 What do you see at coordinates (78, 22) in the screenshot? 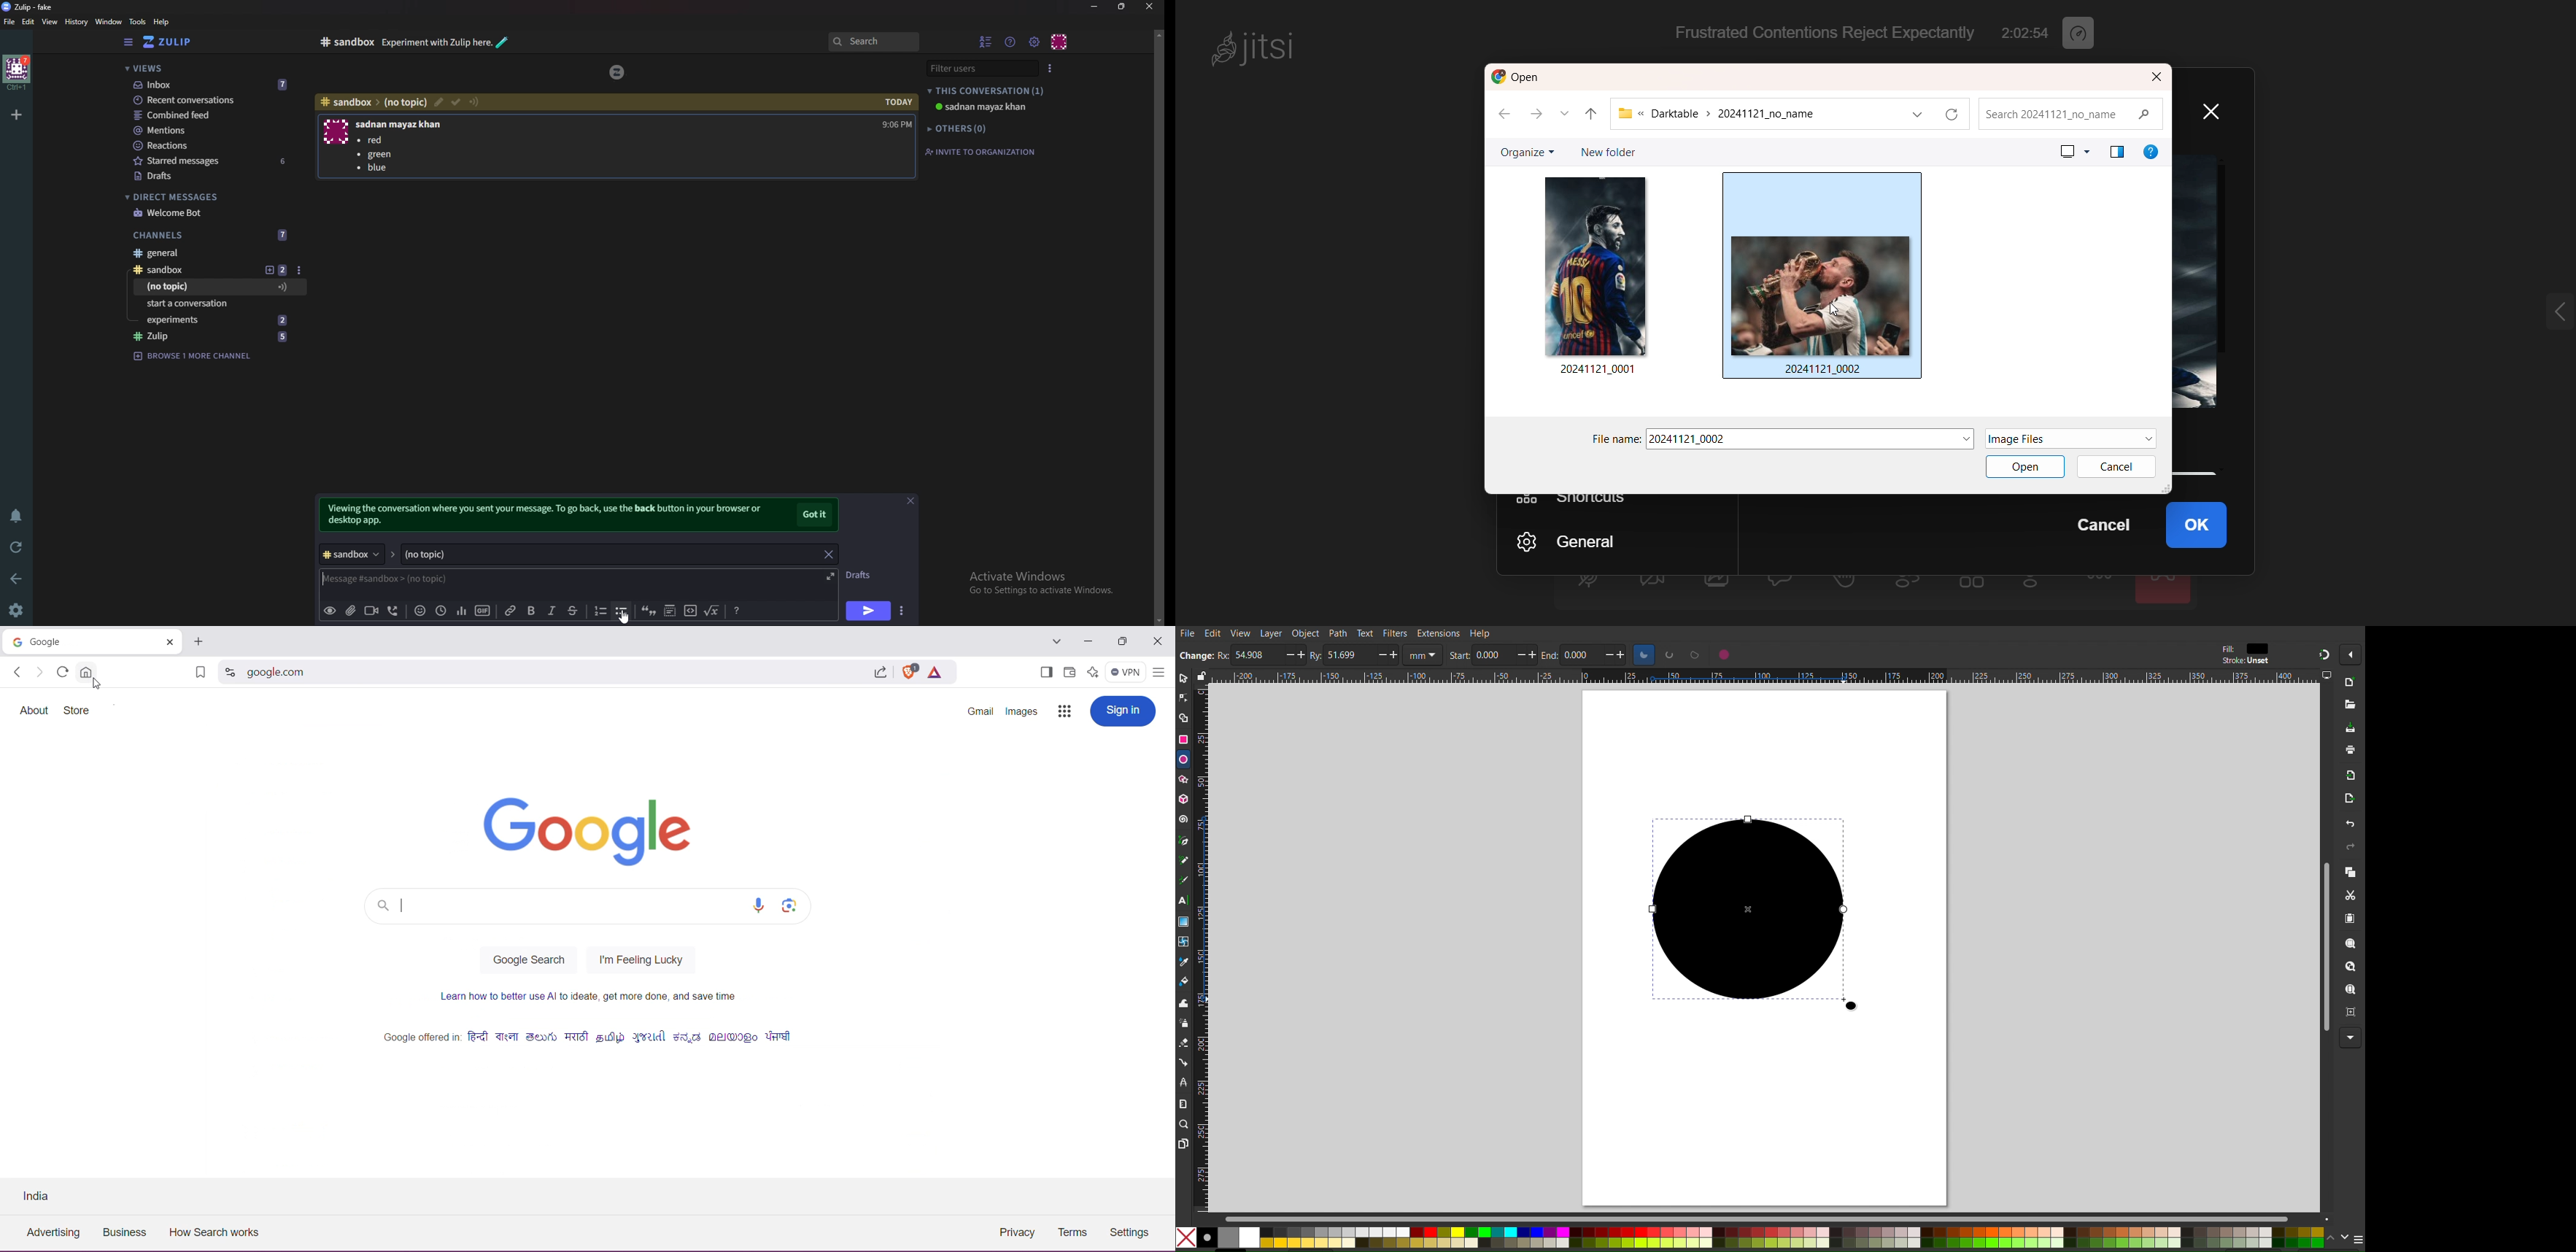
I see `History` at bounding box center [78, 22].